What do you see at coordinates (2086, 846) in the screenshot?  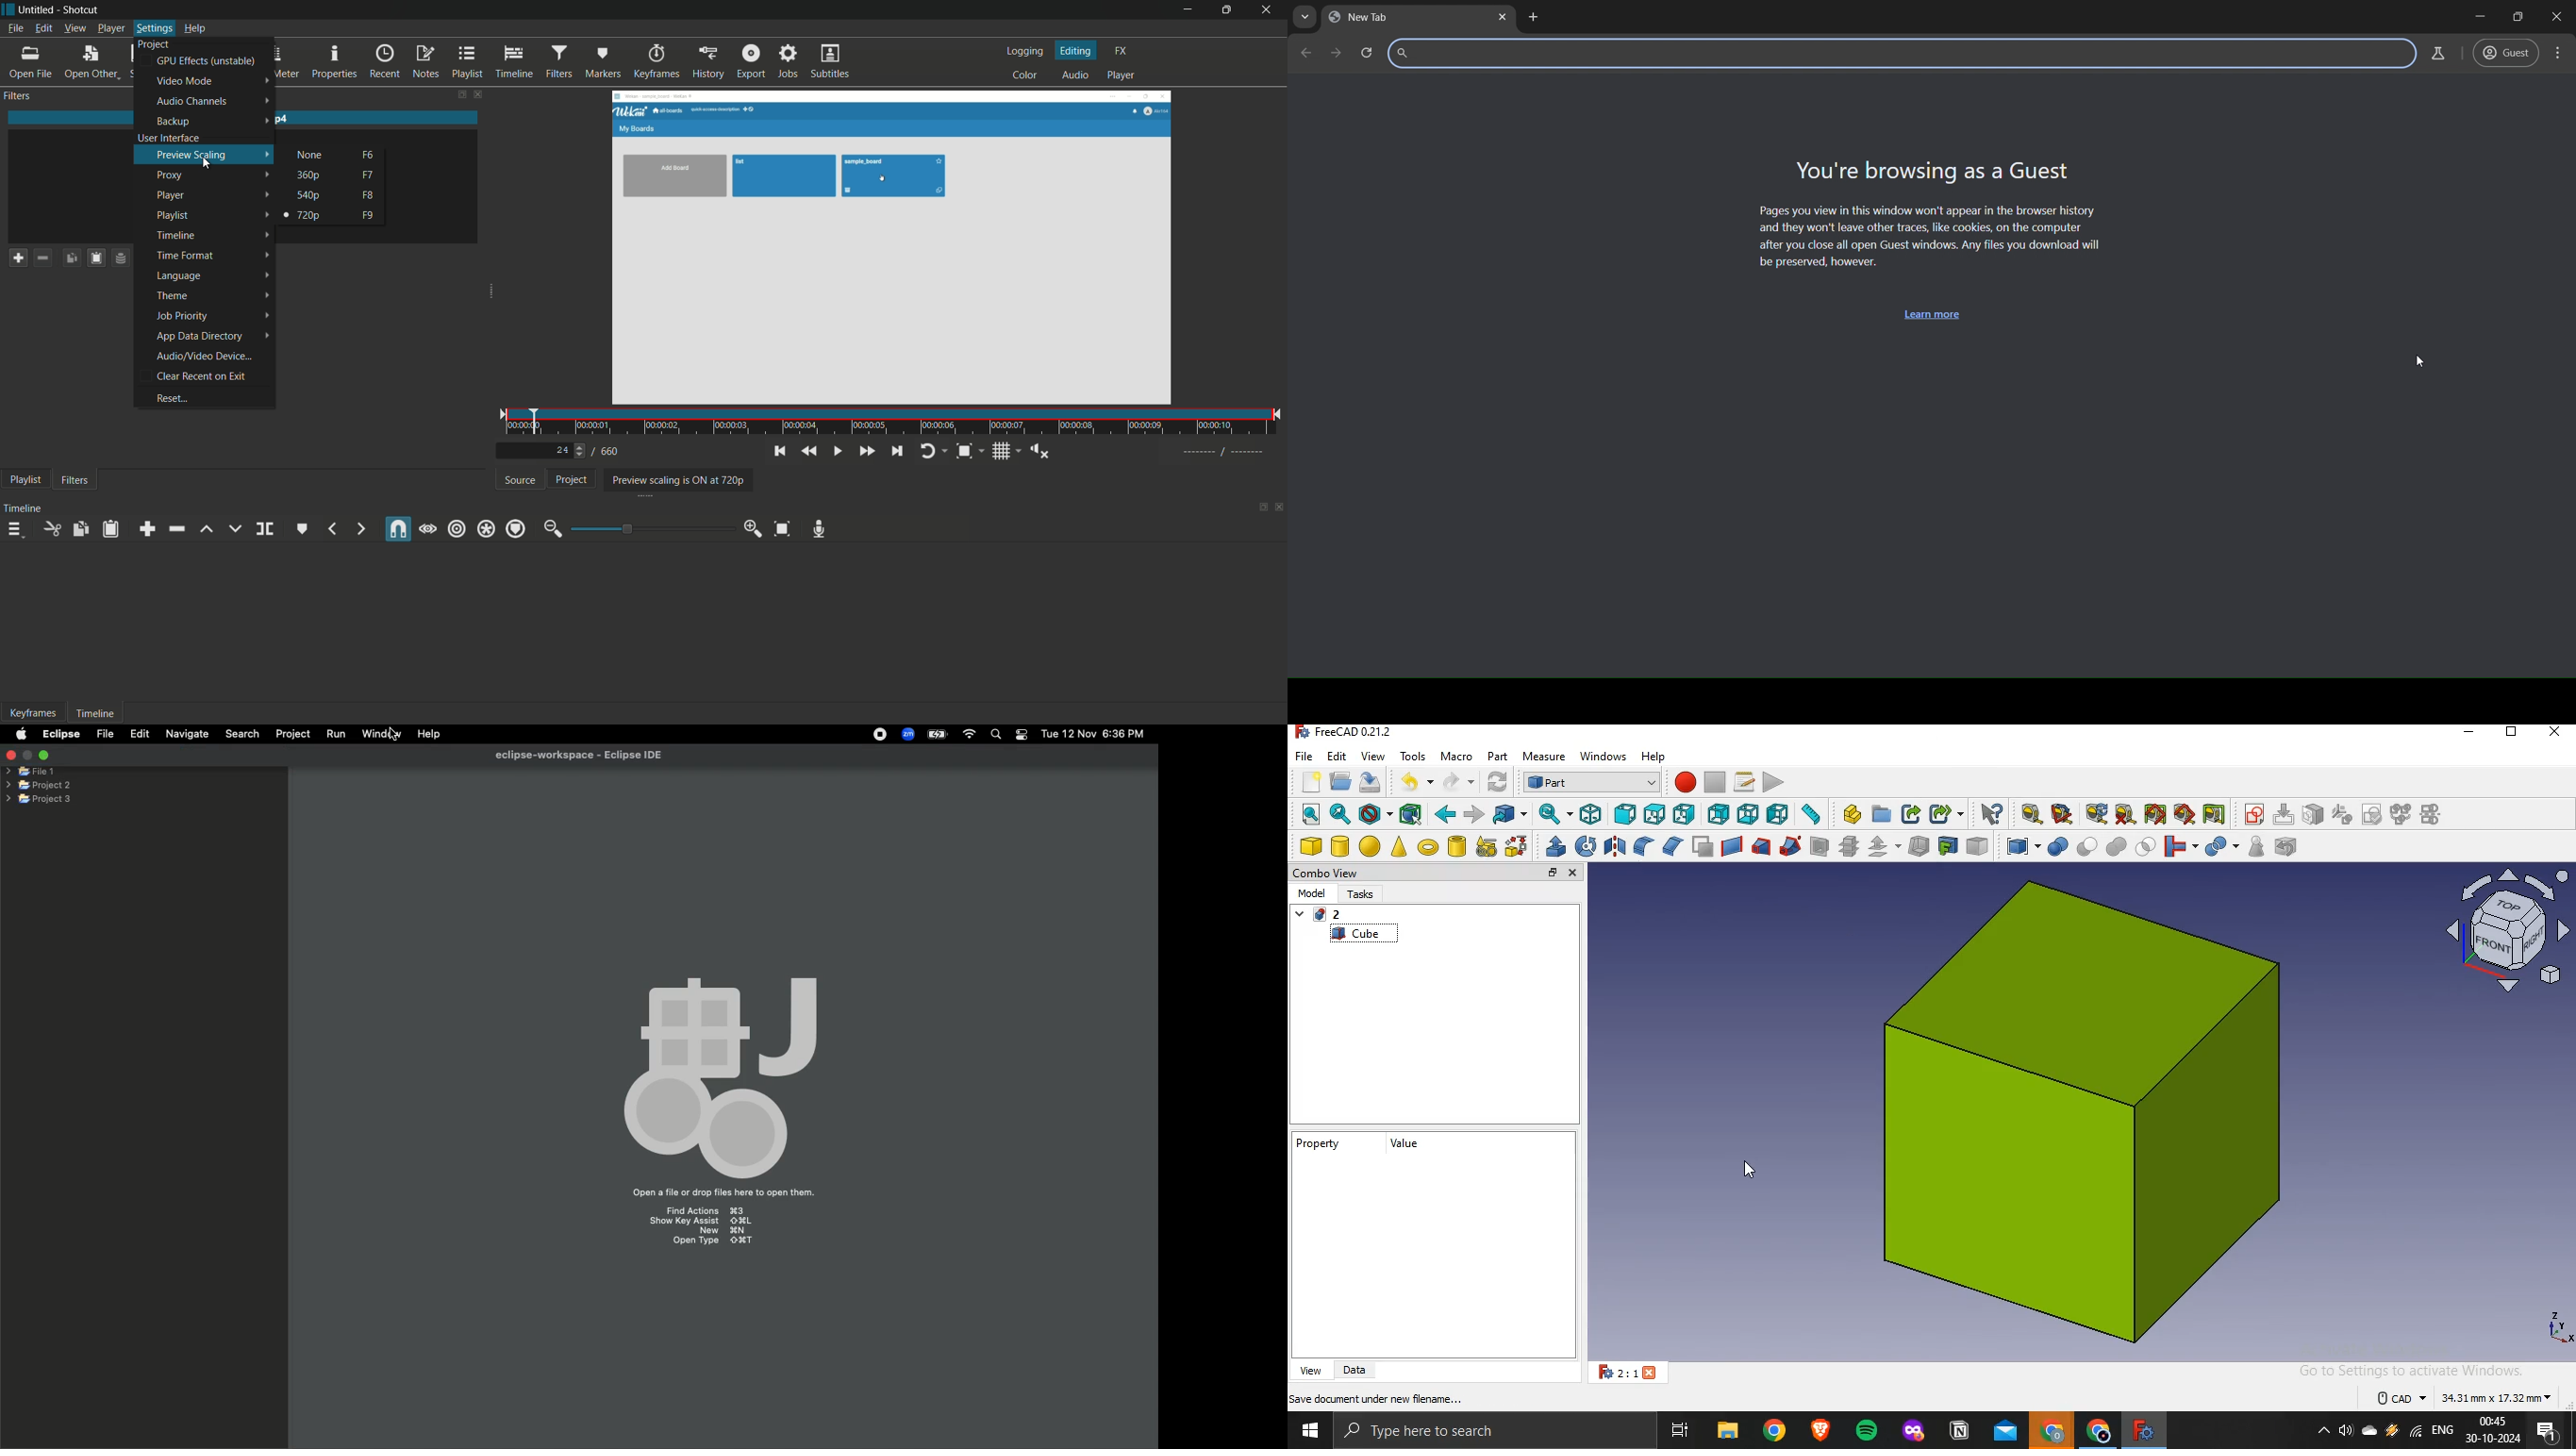 I see `cut` at bounding box center [2086, 846].